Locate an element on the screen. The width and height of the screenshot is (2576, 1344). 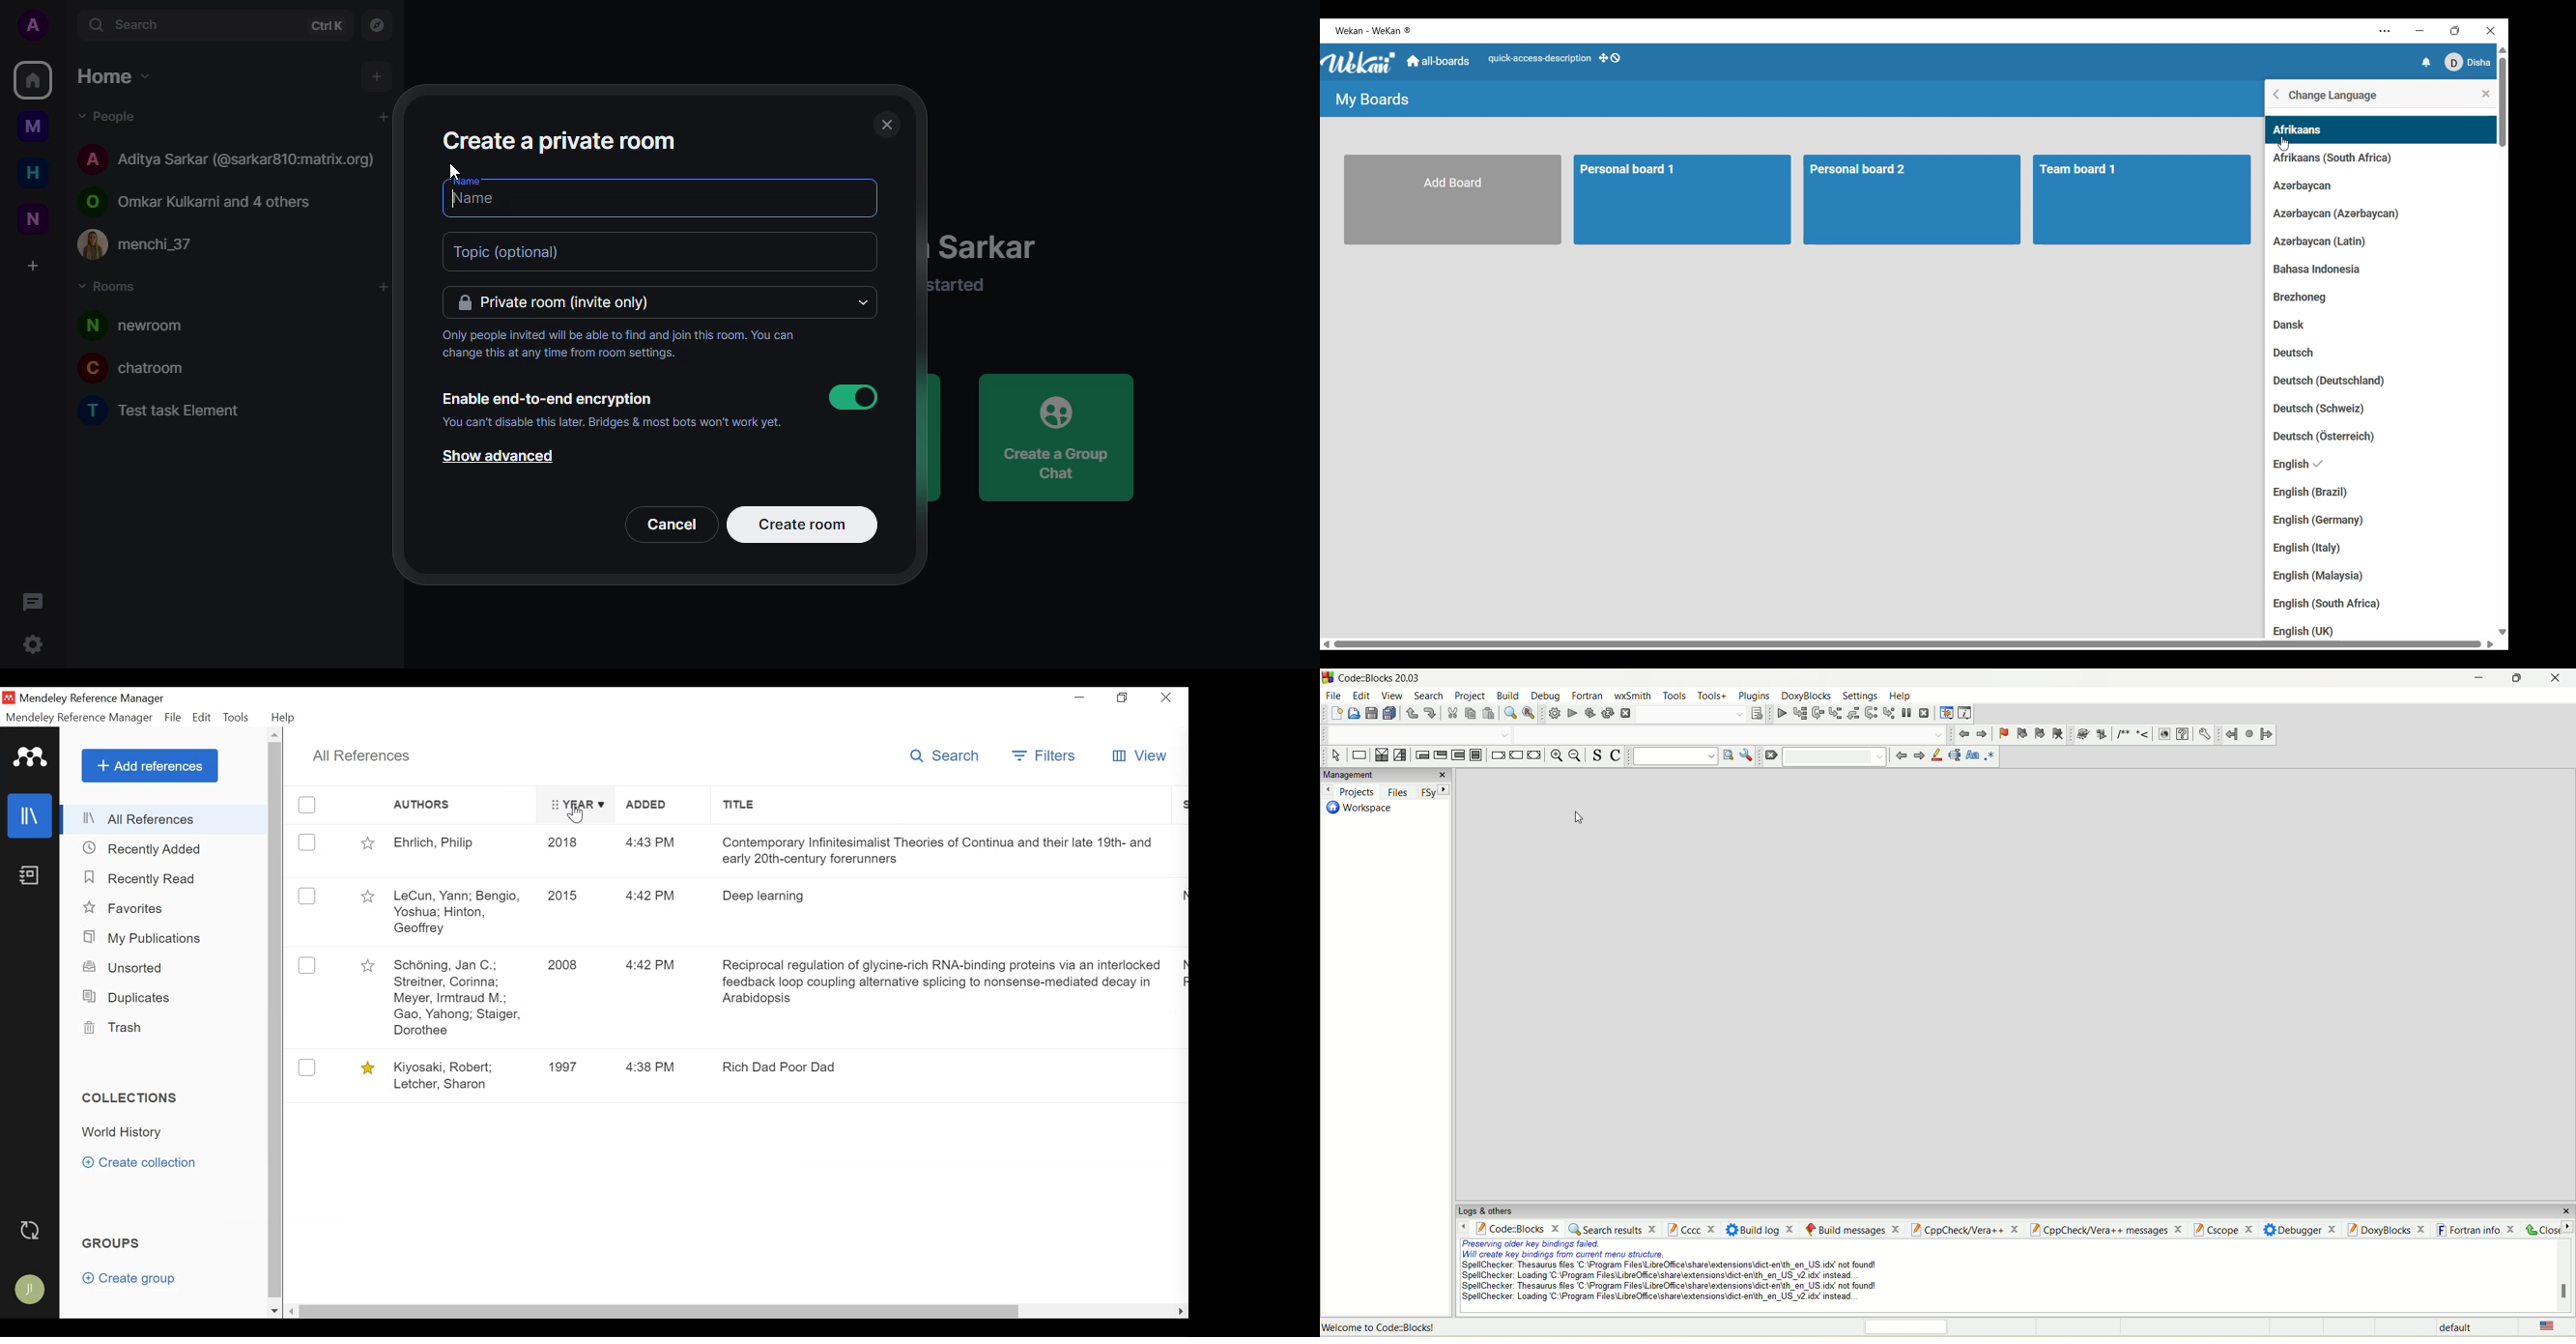
prev bookmark is located at coordinates (2021, 733).